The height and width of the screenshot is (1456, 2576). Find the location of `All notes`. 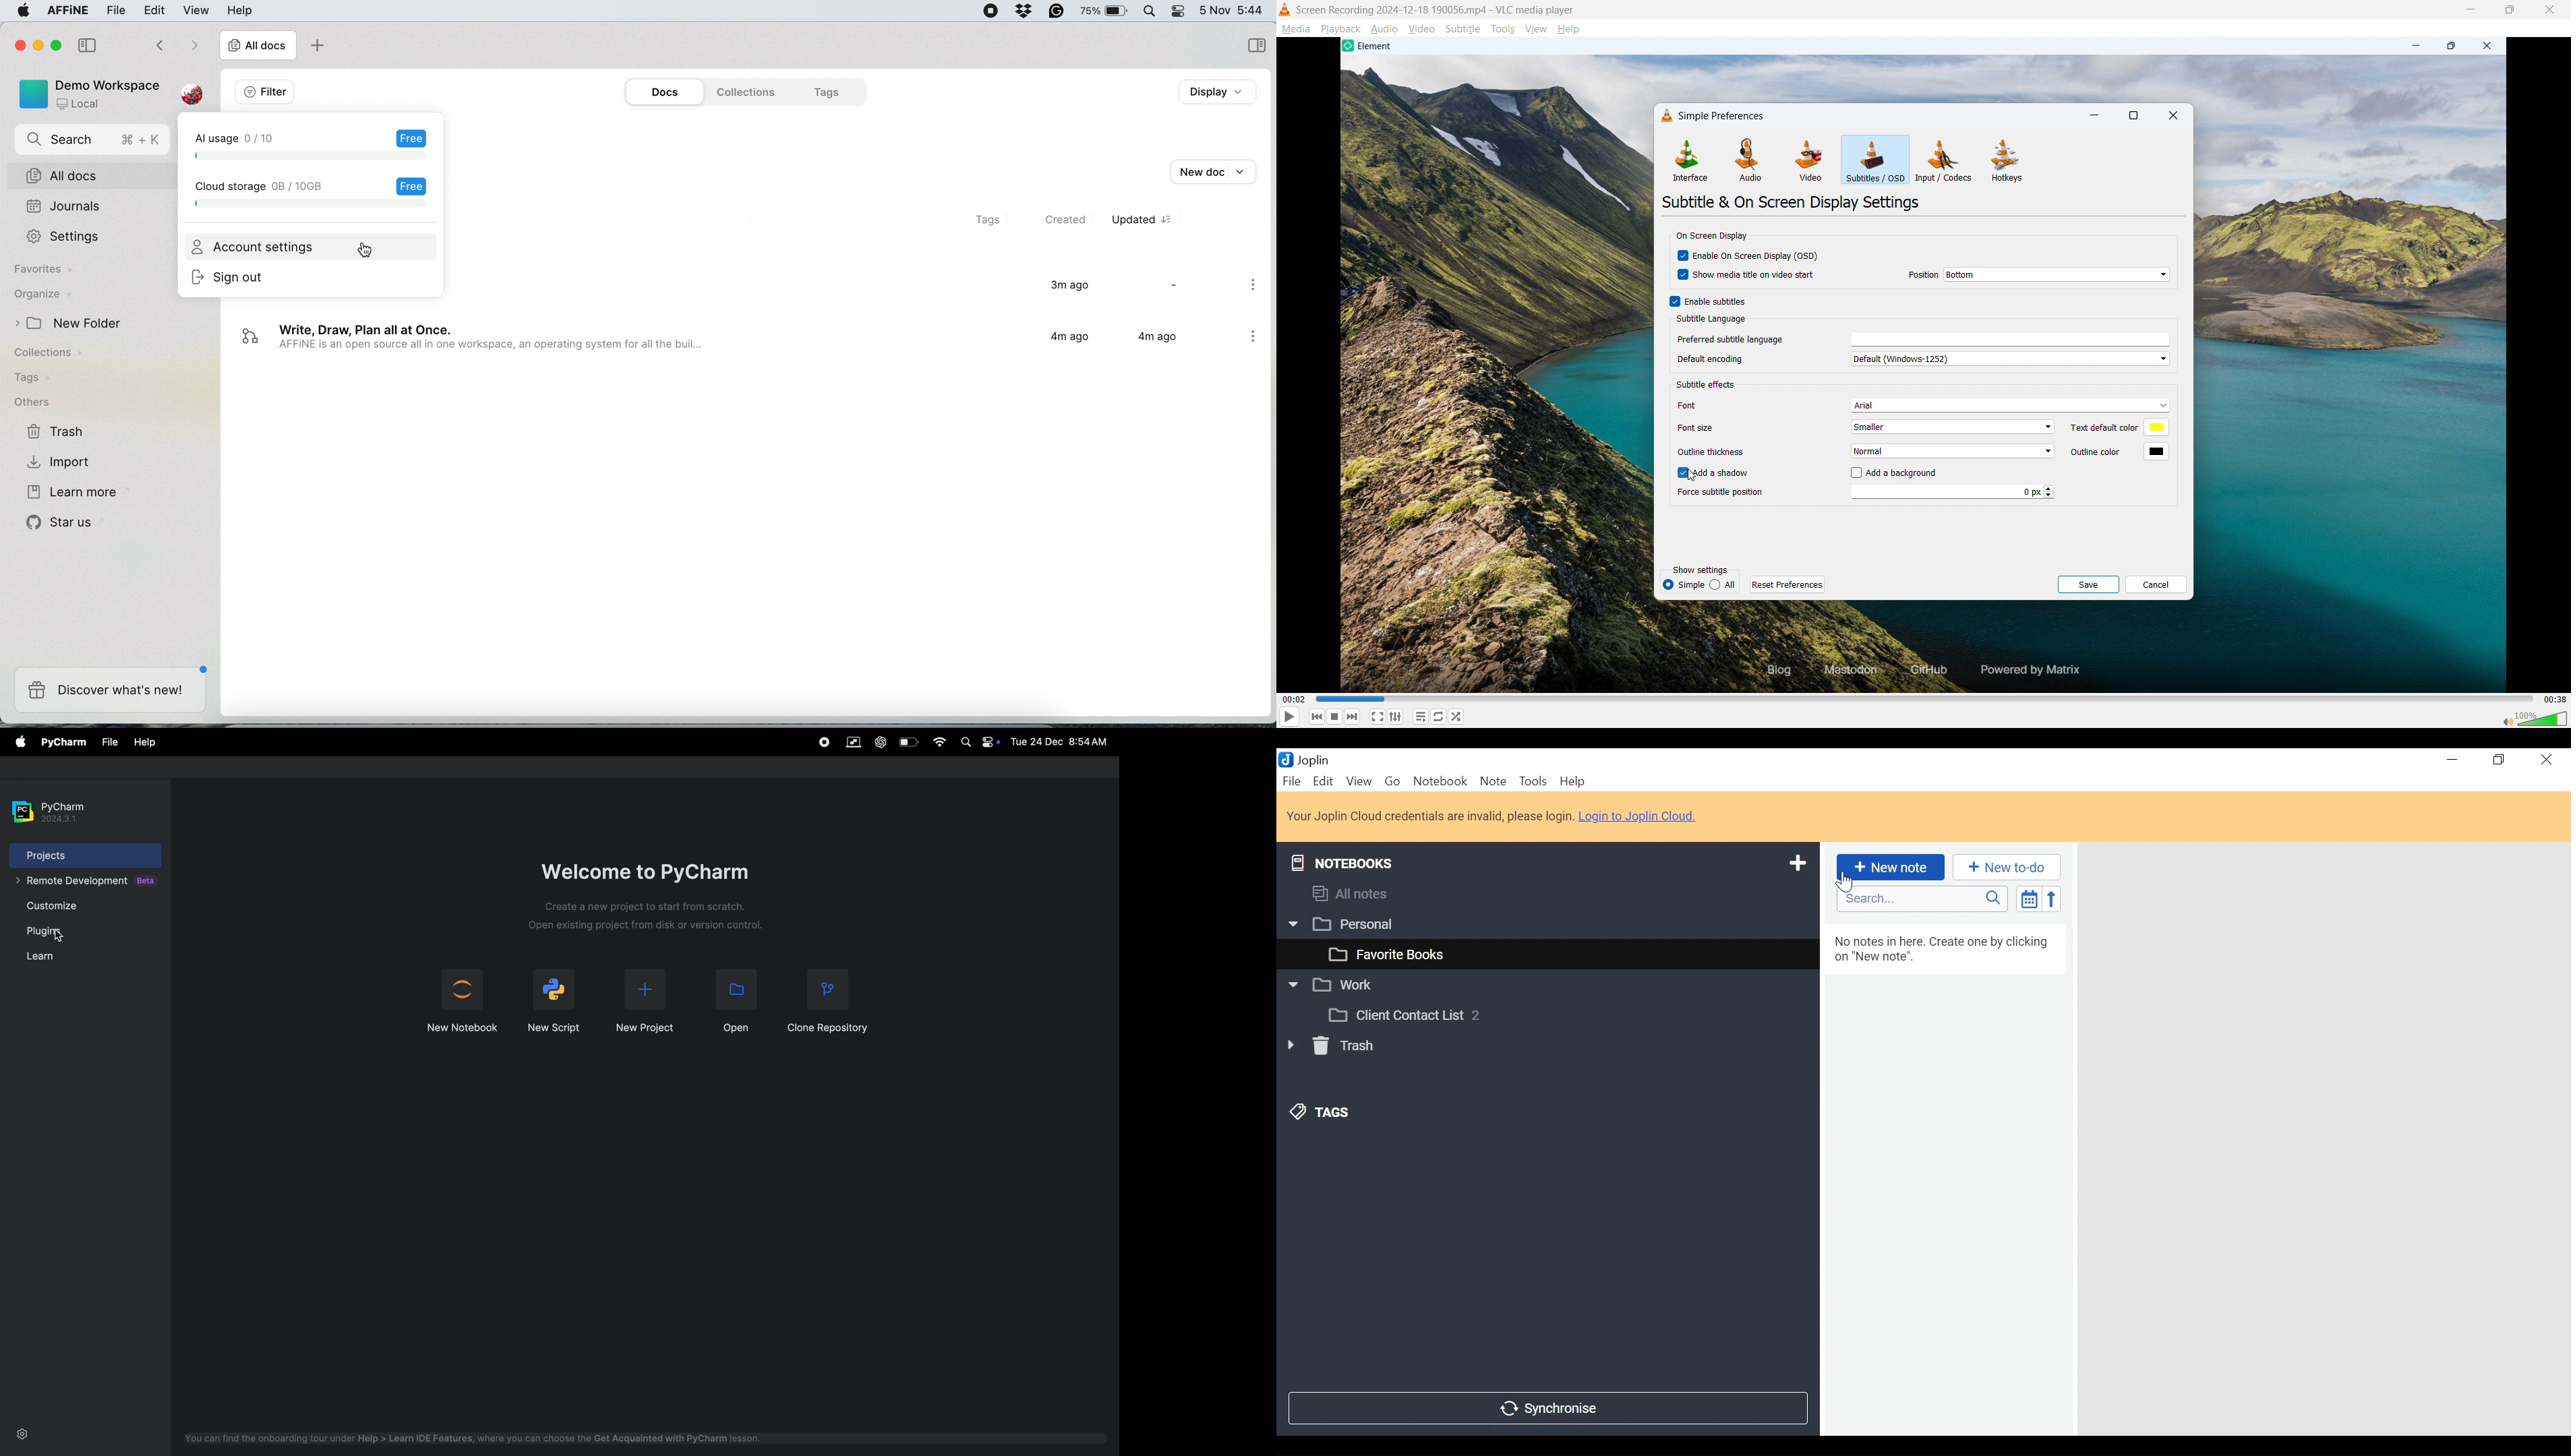

All notes is located at coordinates (1351, 894).